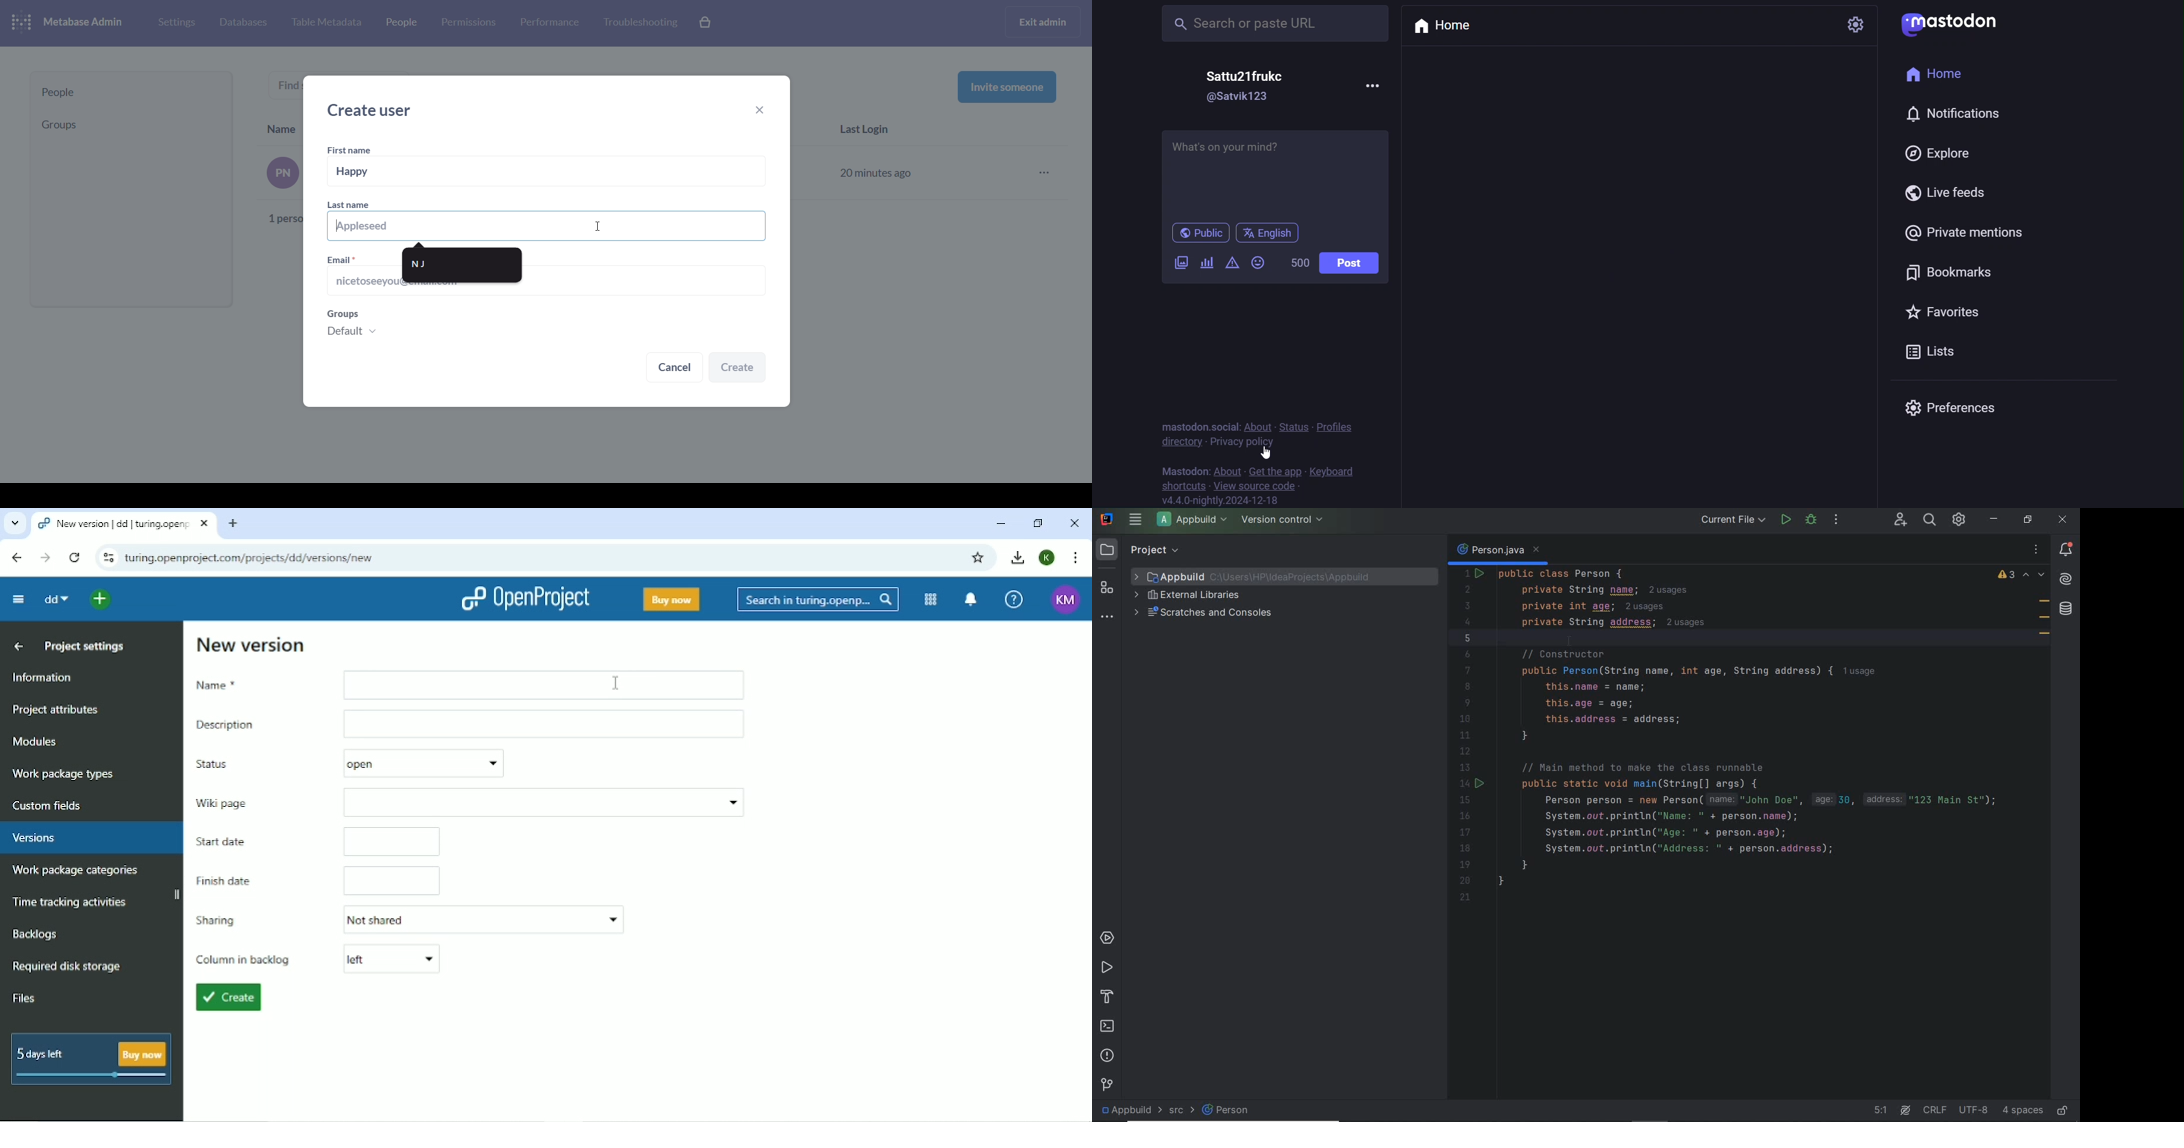 The width and height of the screenshot is (2184, 1148). Describe the element at coordinates (241, 23) in the screenshot. I see `database` at that location.